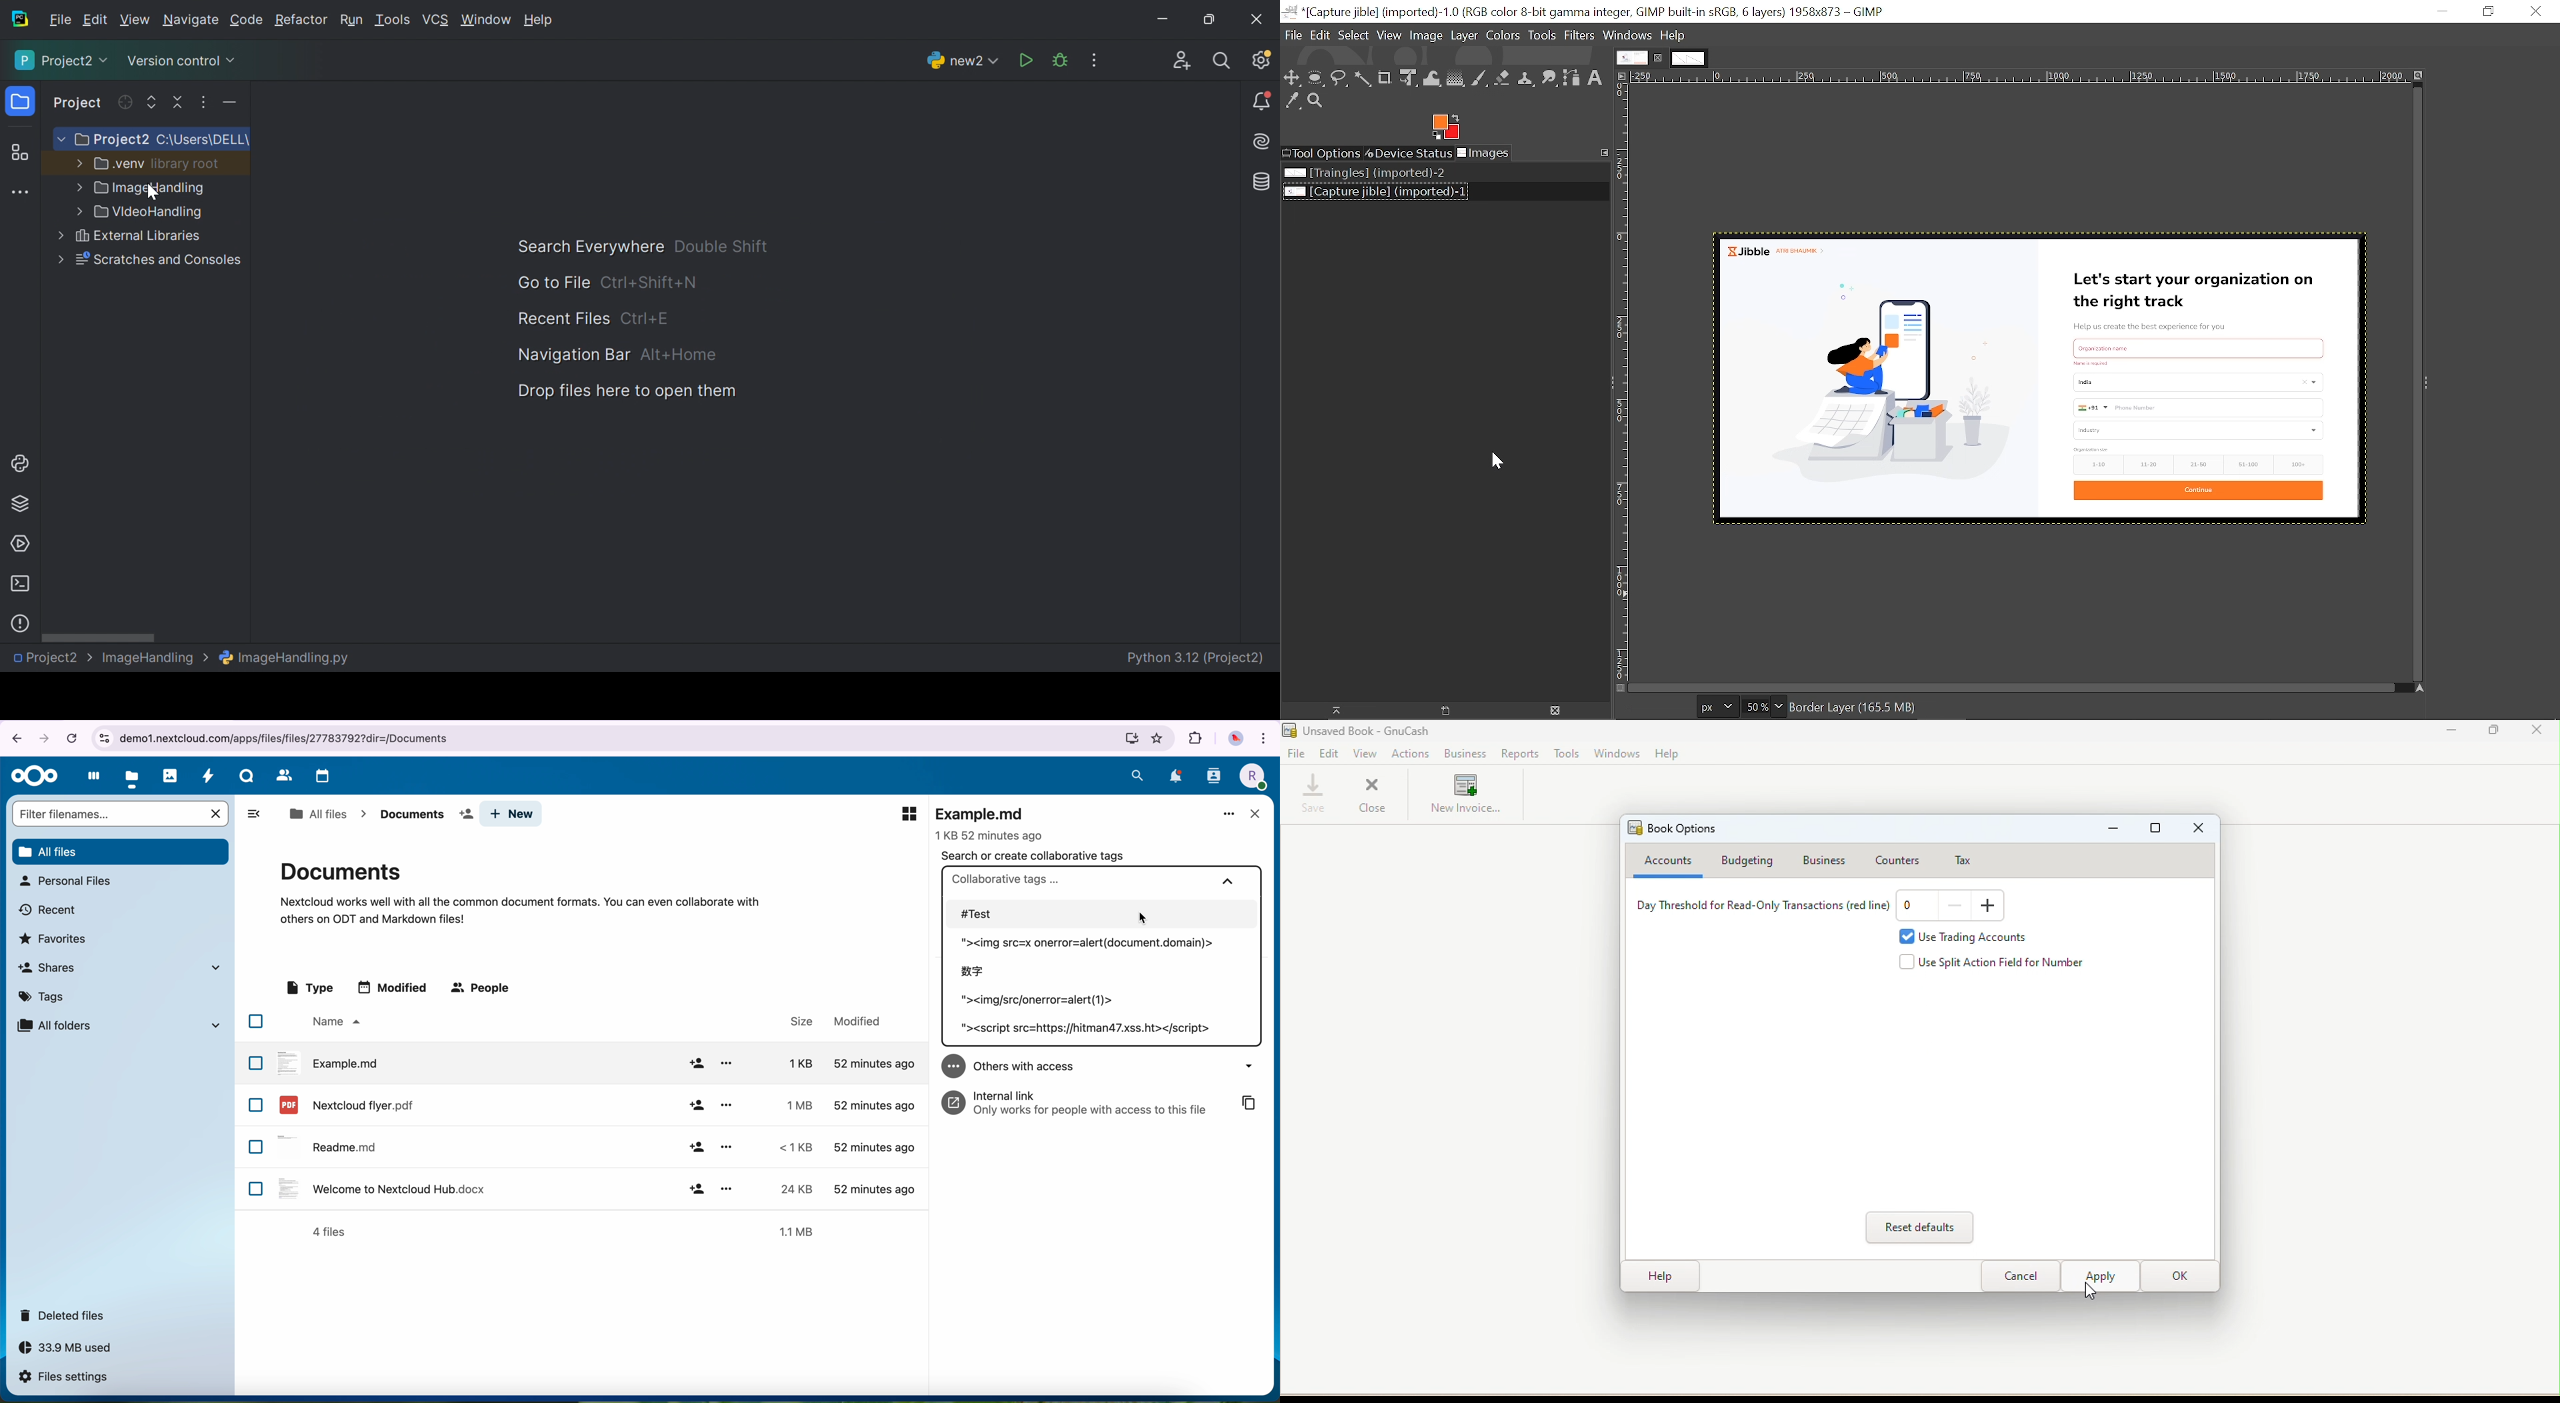 The width and height of the screenshot is (2576, 1428). I want to click on Layer, so click(1464, 35).